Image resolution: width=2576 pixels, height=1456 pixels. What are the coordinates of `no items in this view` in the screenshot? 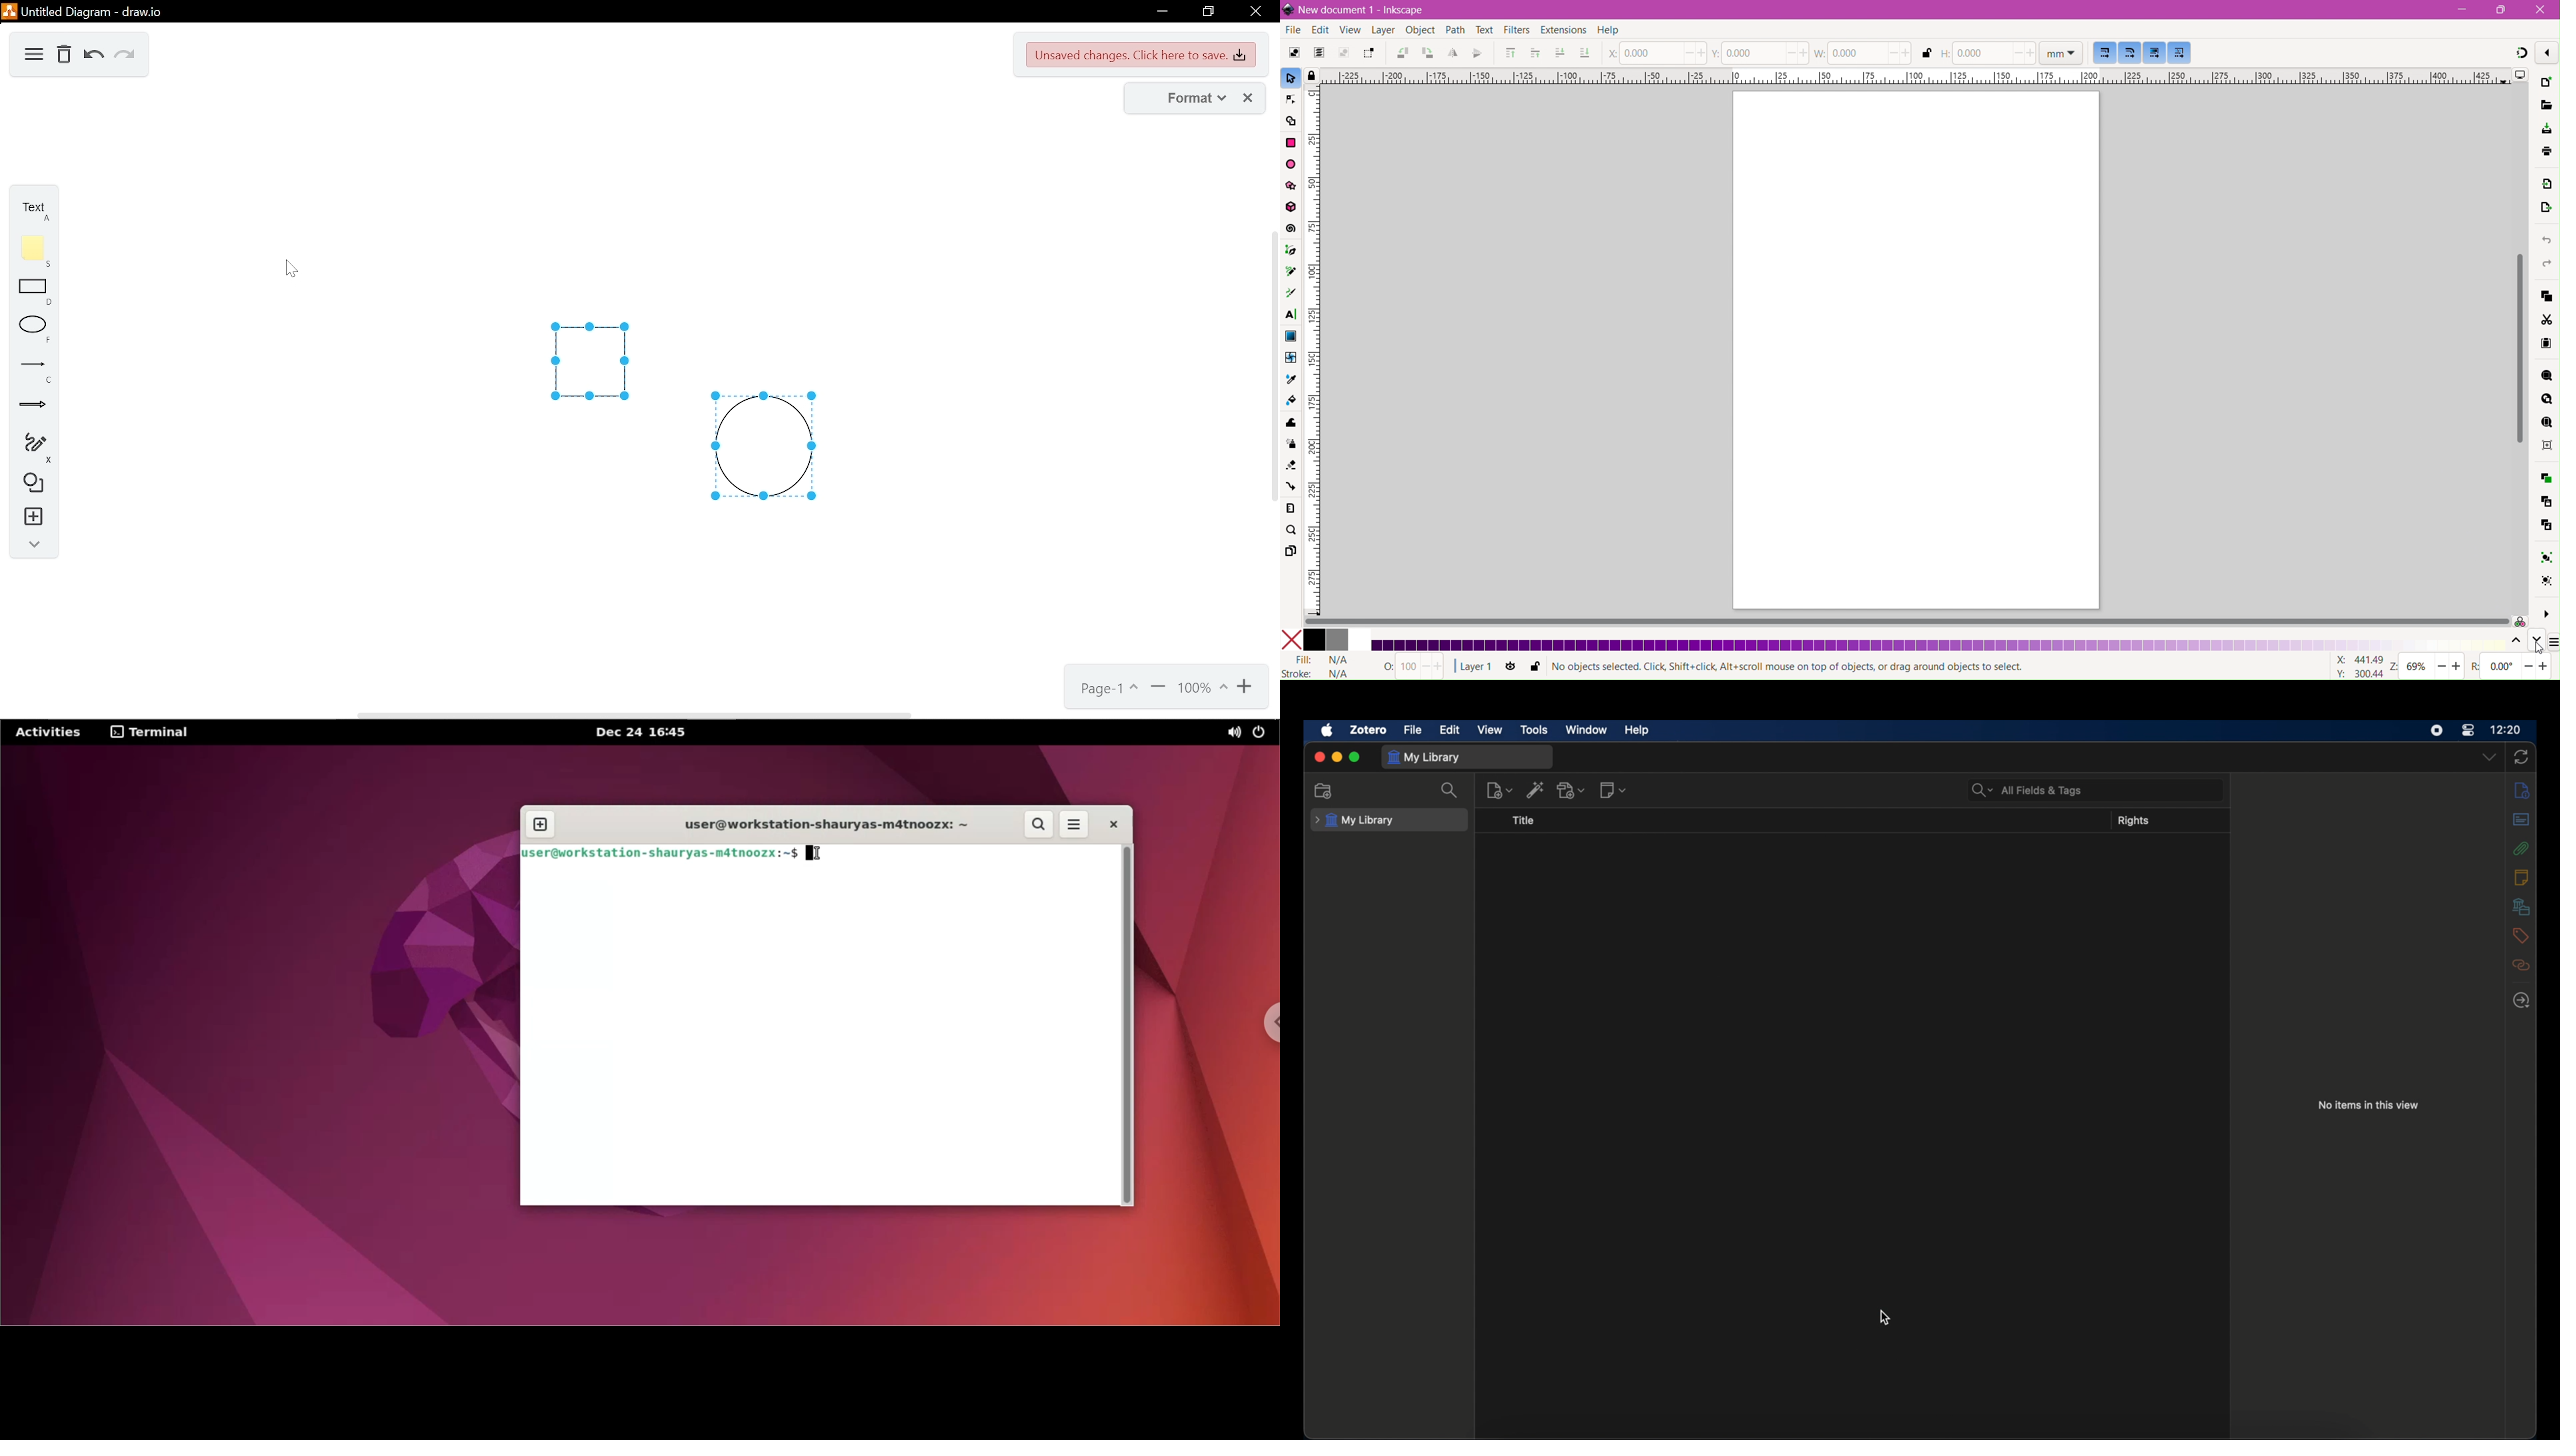 It's located at (2368, 1105).